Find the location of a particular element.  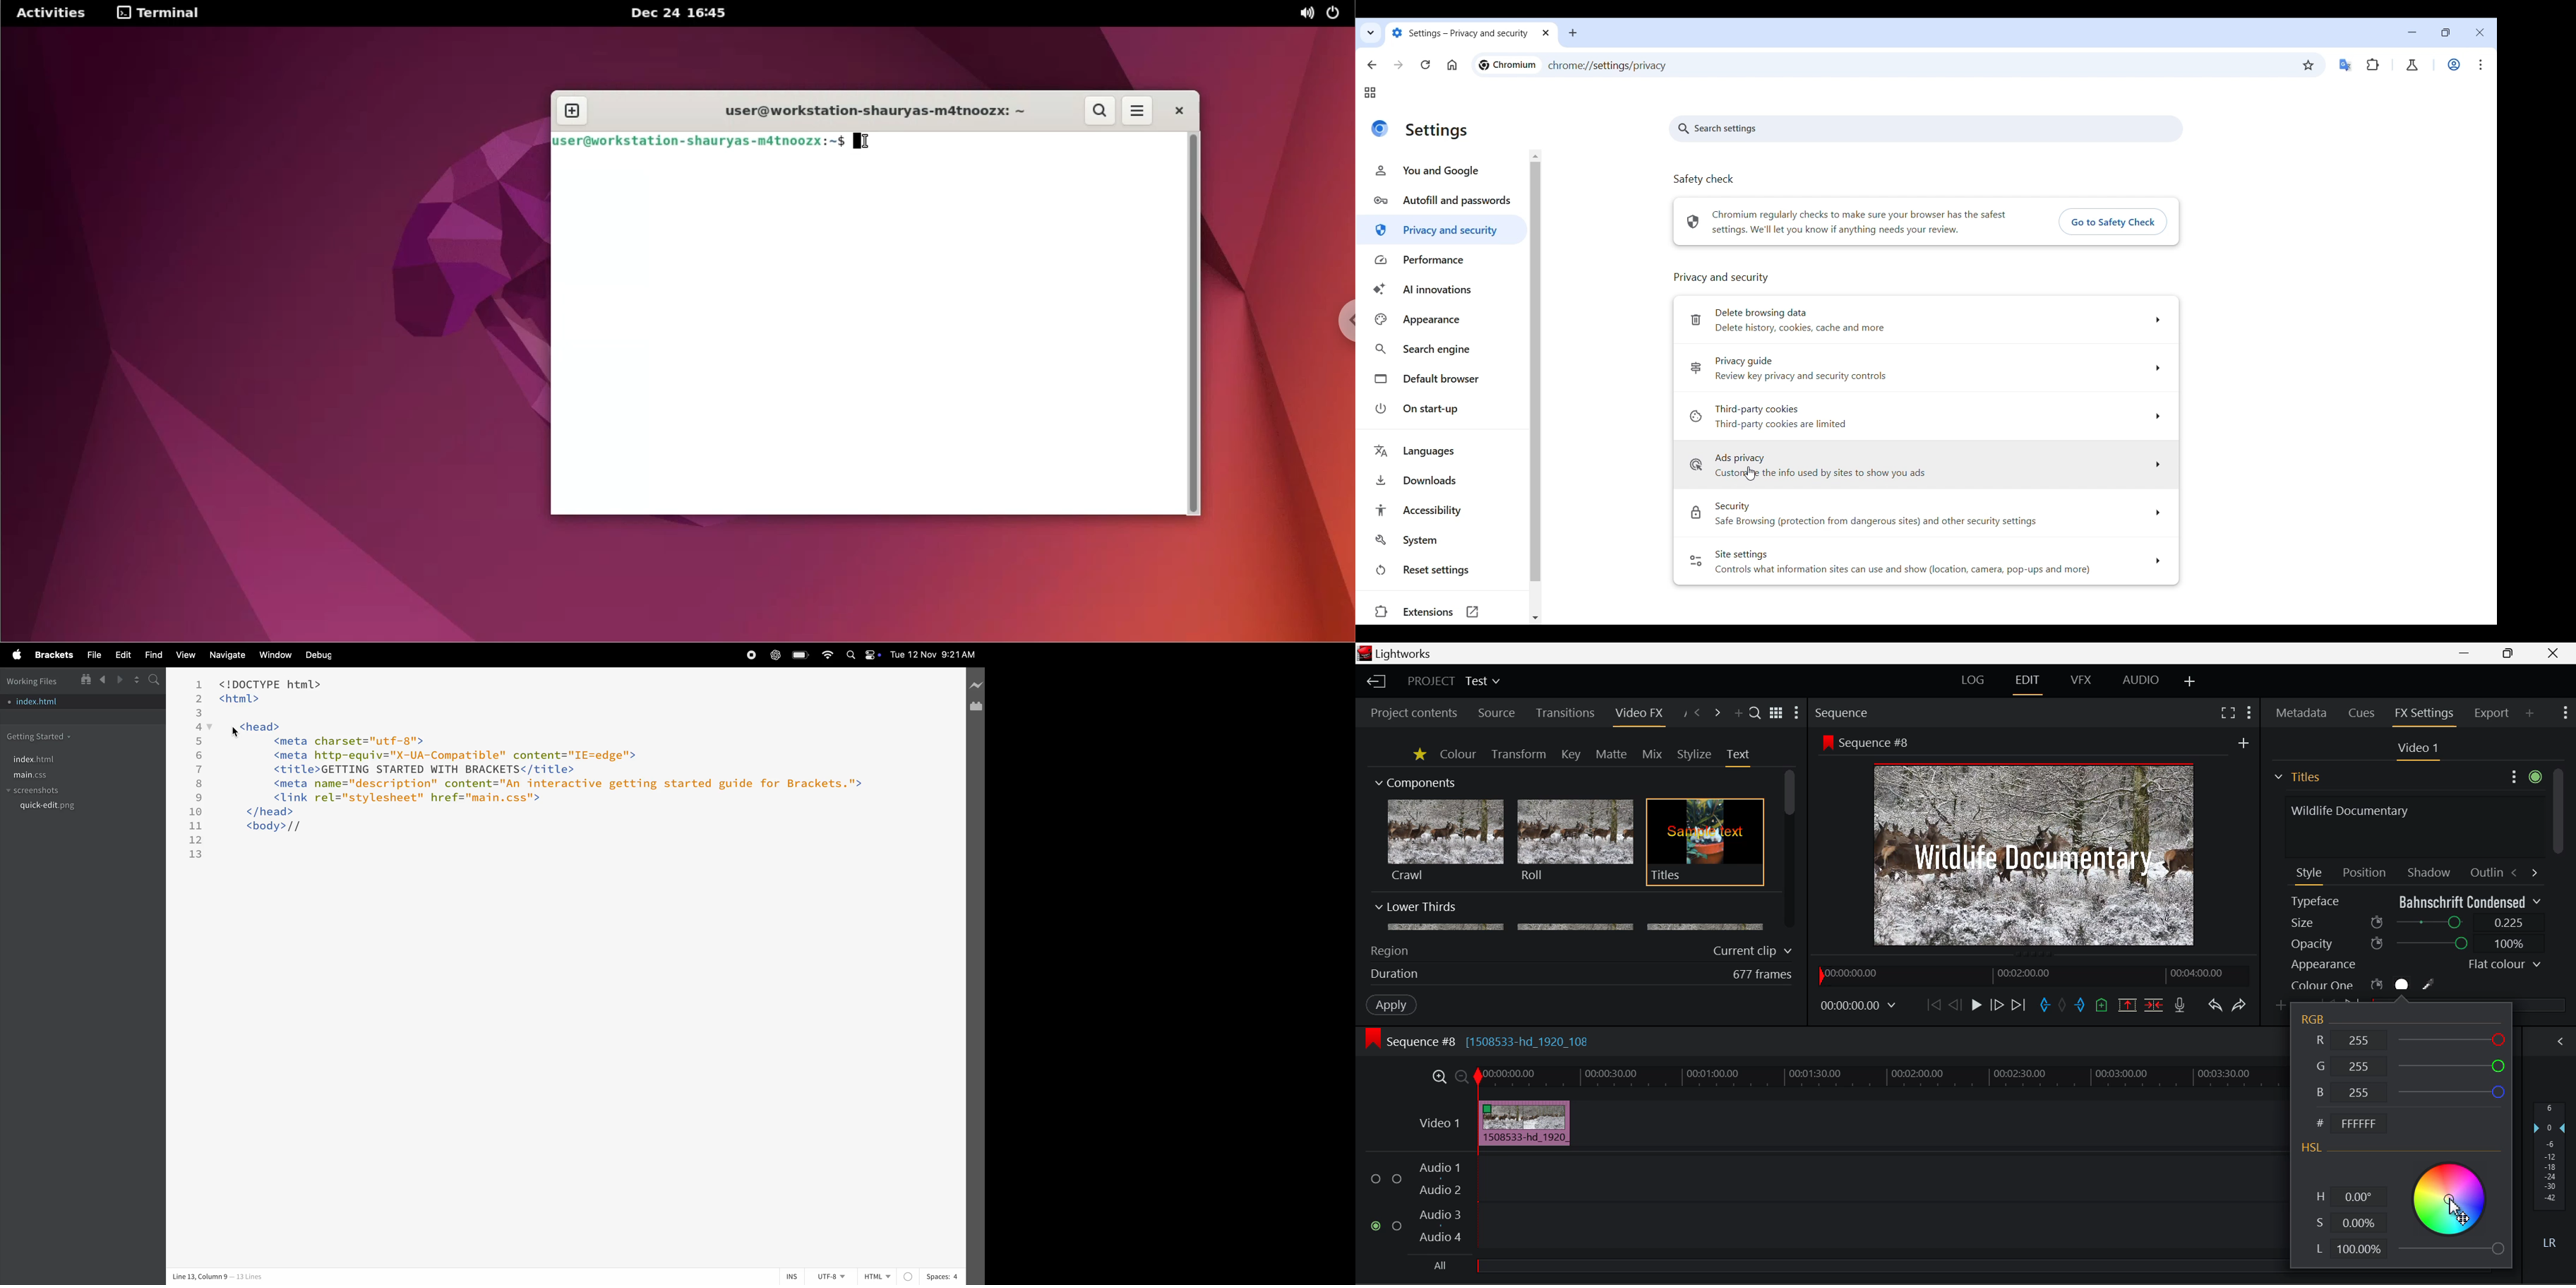

Sequence #8 is located at coordinates (1880, 743).